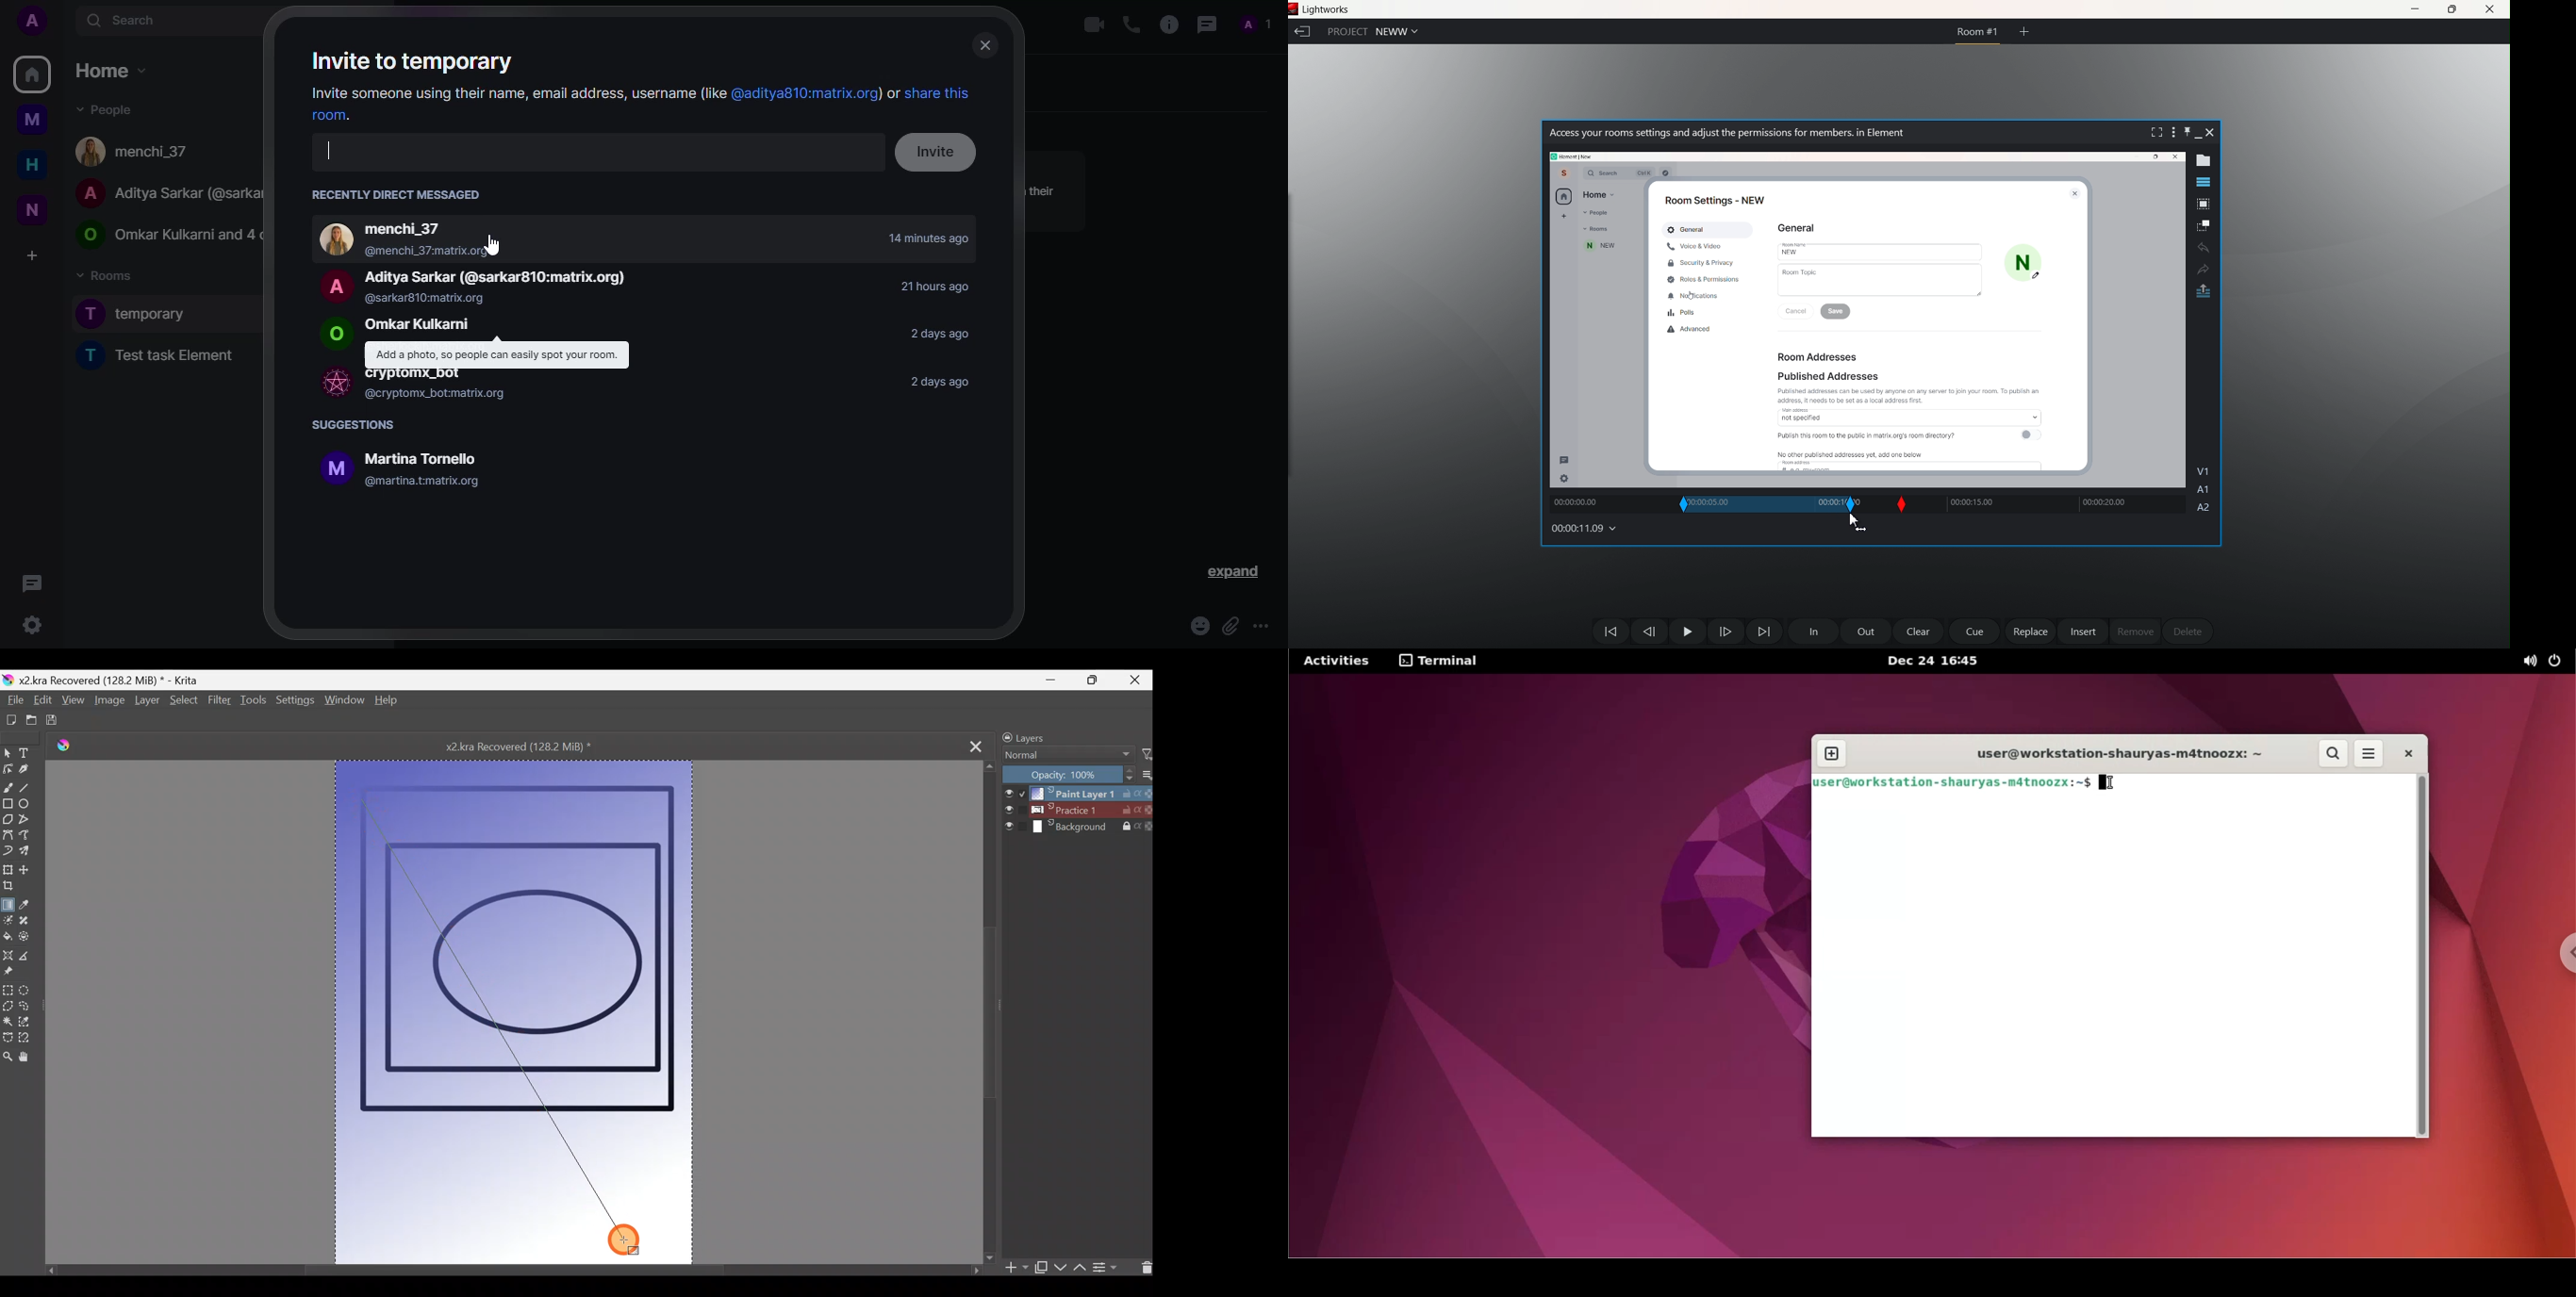  I want to click on Text tool, so click(28, 753).